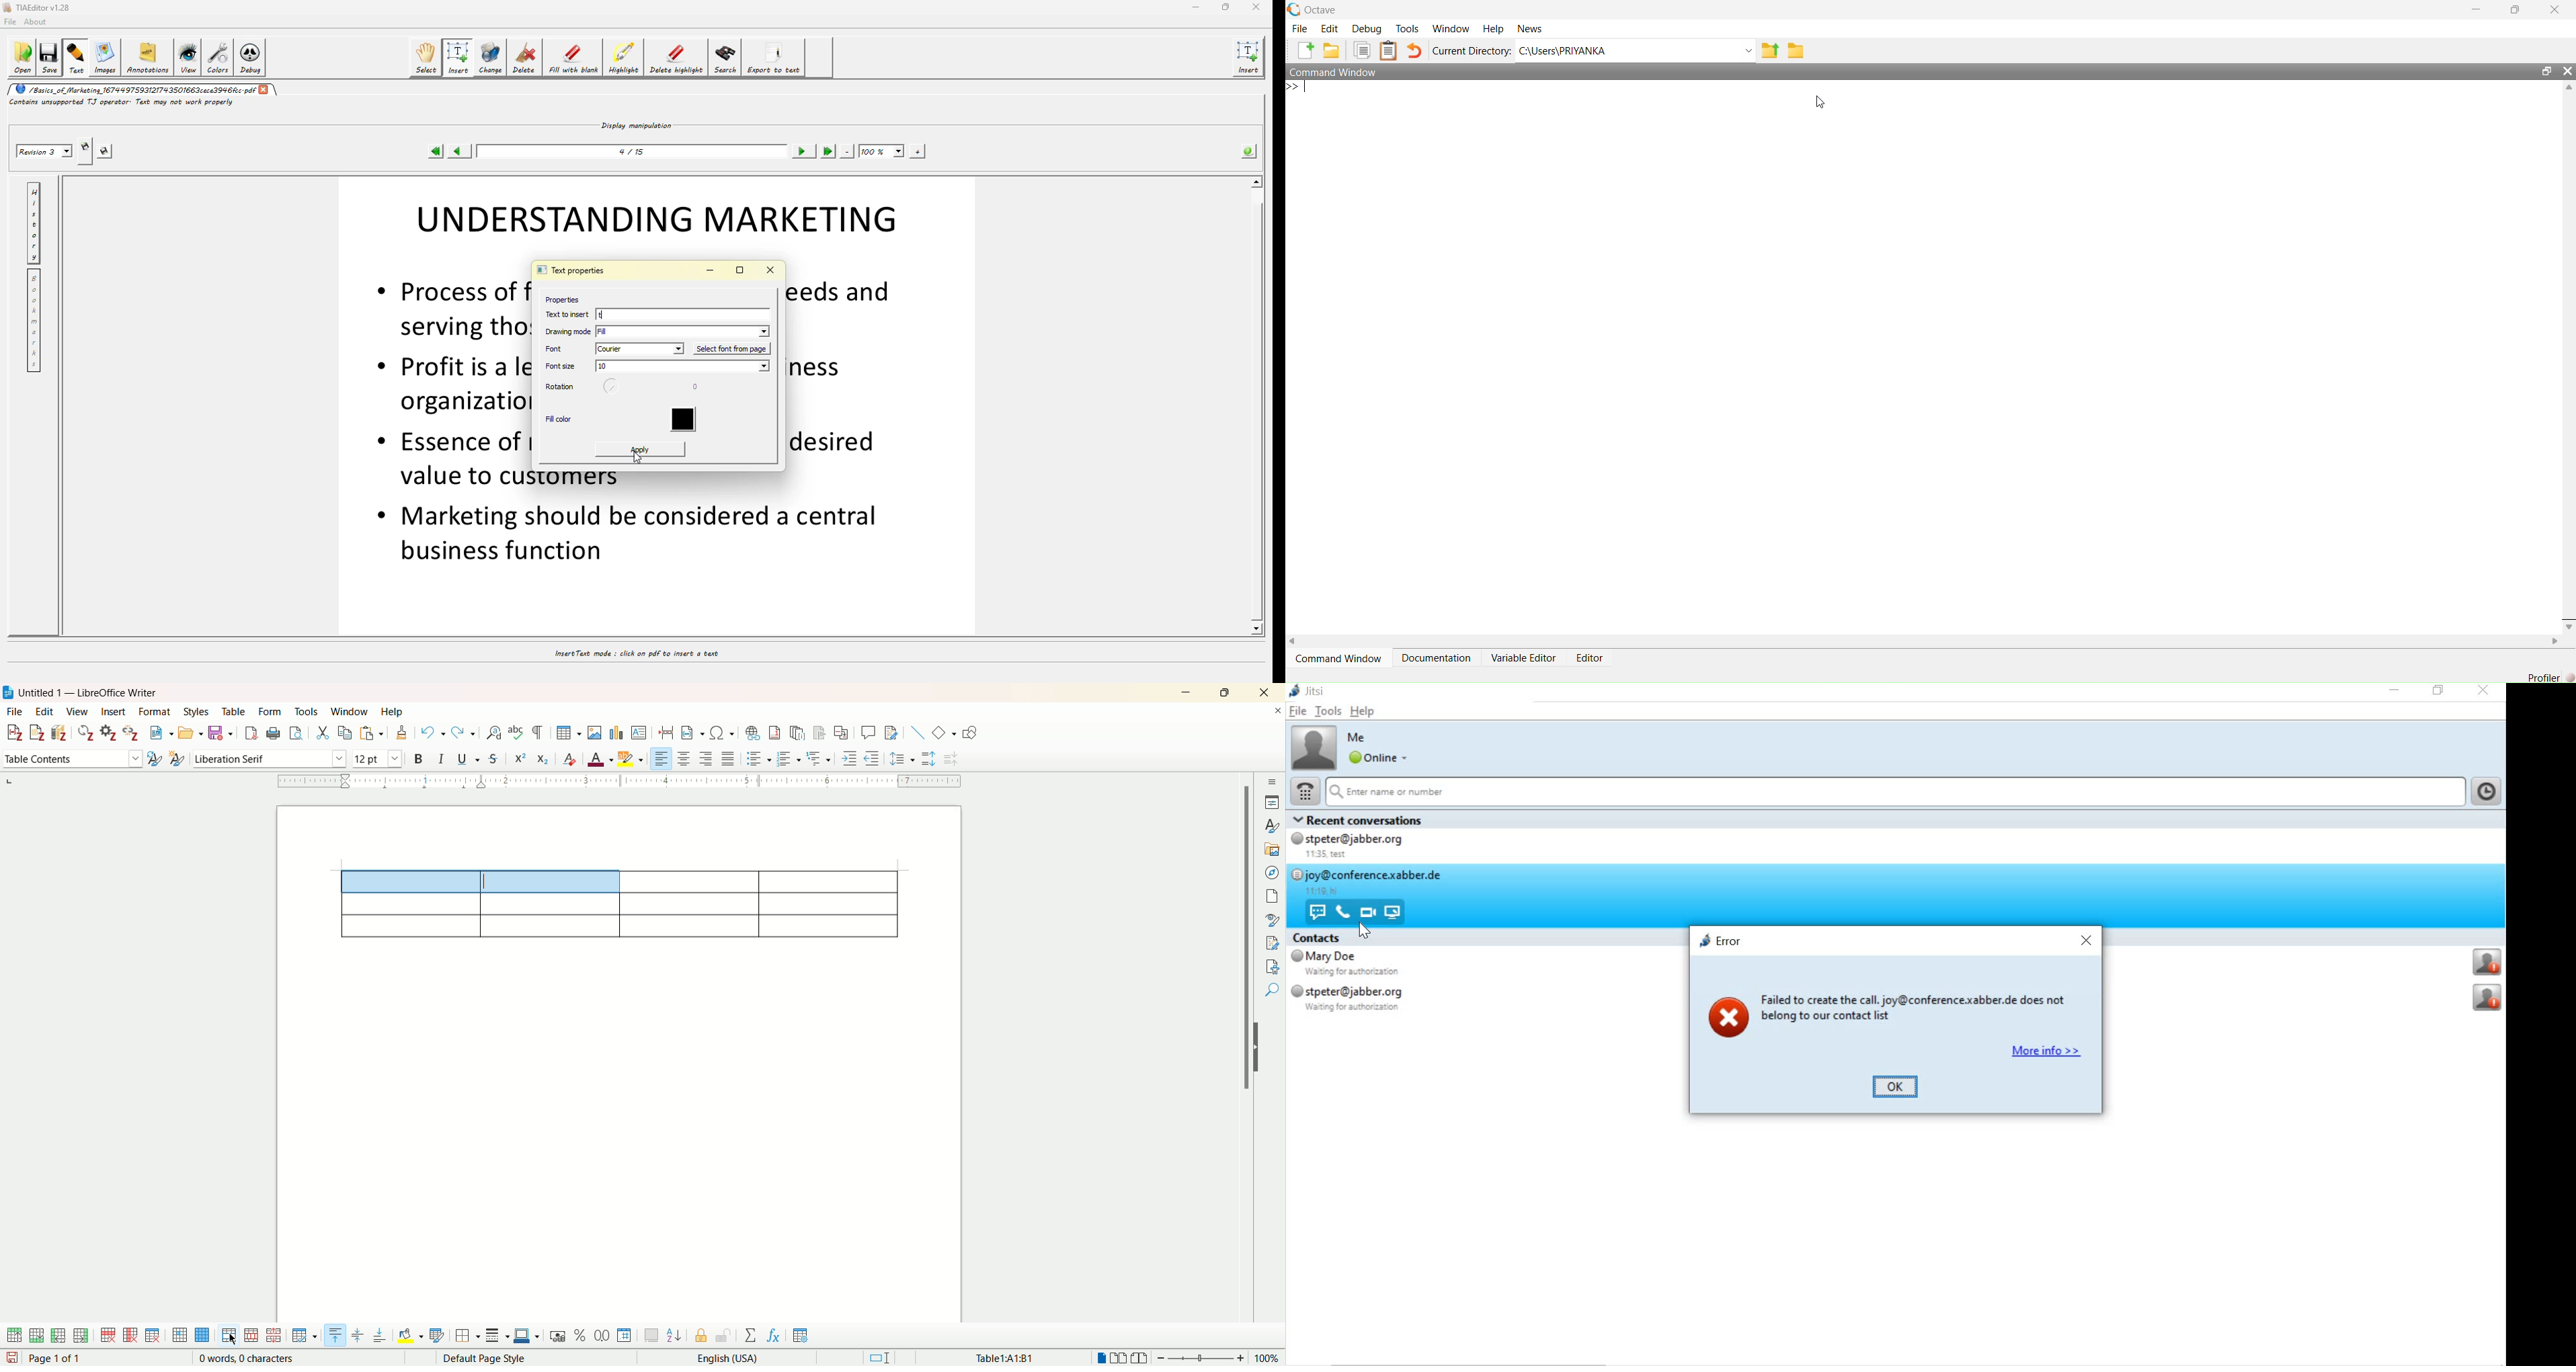 This screenshot has width=2576, height=1372. Describe the element at coordinates (801, 733) in the screenshot. I see `insert endnote` at that location.